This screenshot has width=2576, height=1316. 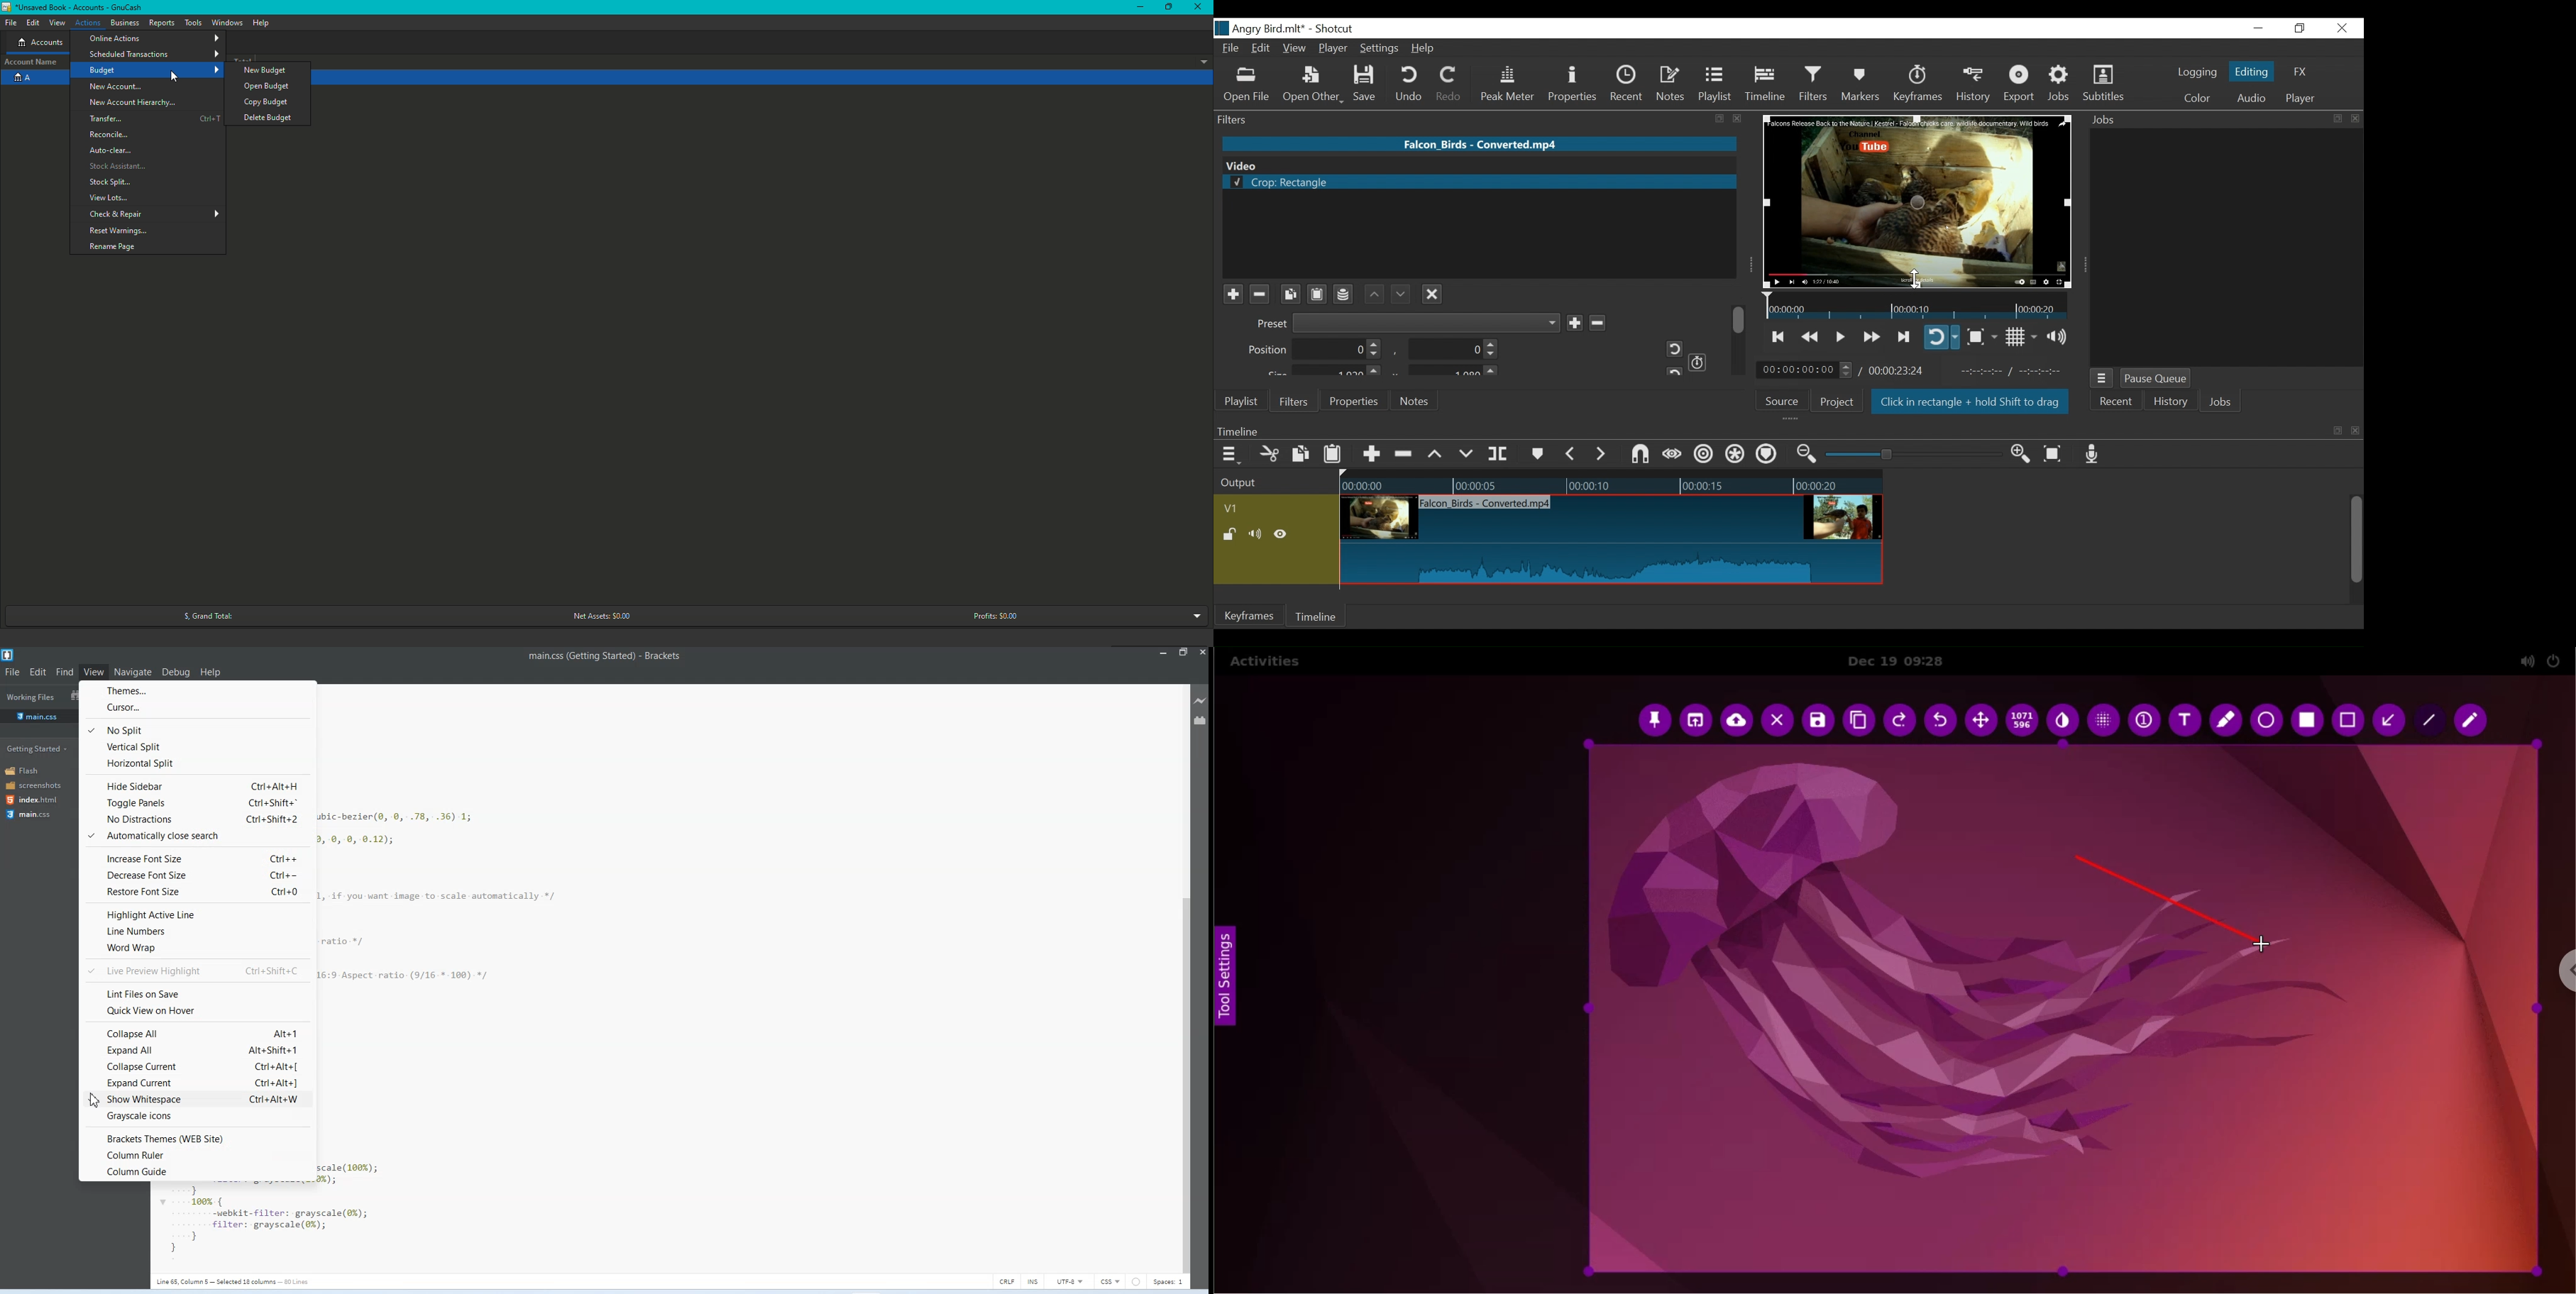 I want to click on 0, so click(x=1450, y=351).